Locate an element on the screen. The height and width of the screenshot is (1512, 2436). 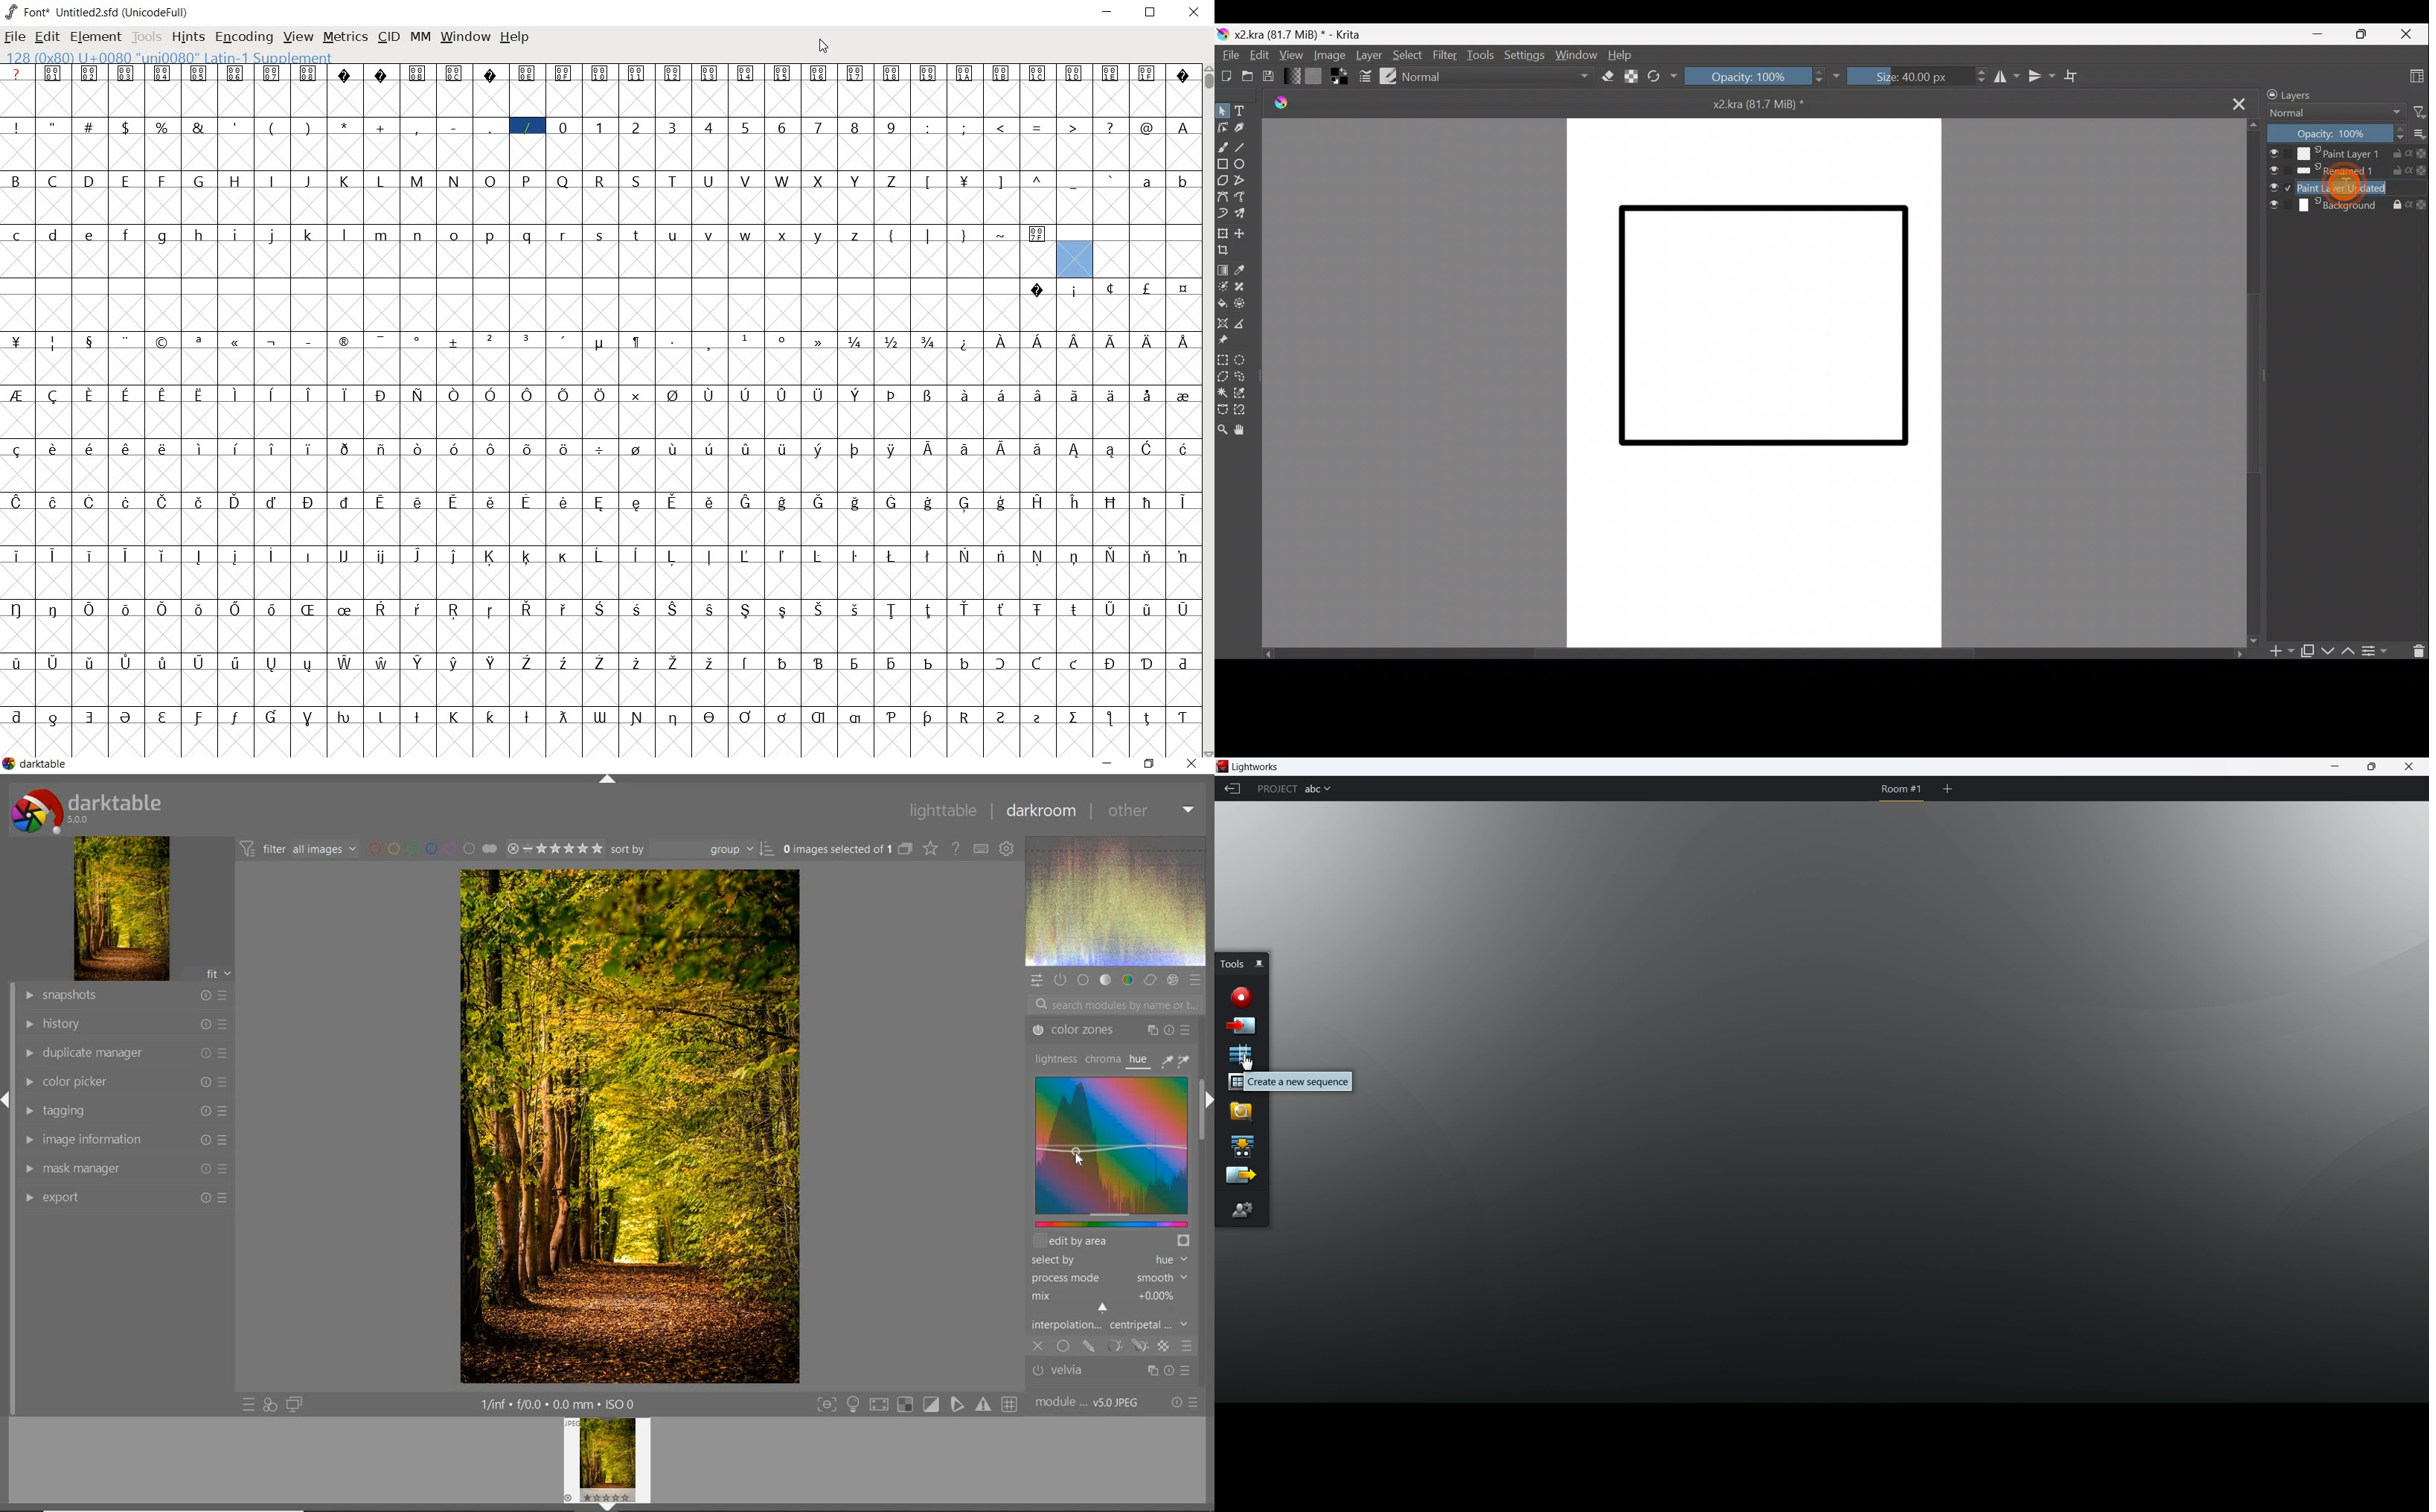
glyph is located at coordinates (417, 450).